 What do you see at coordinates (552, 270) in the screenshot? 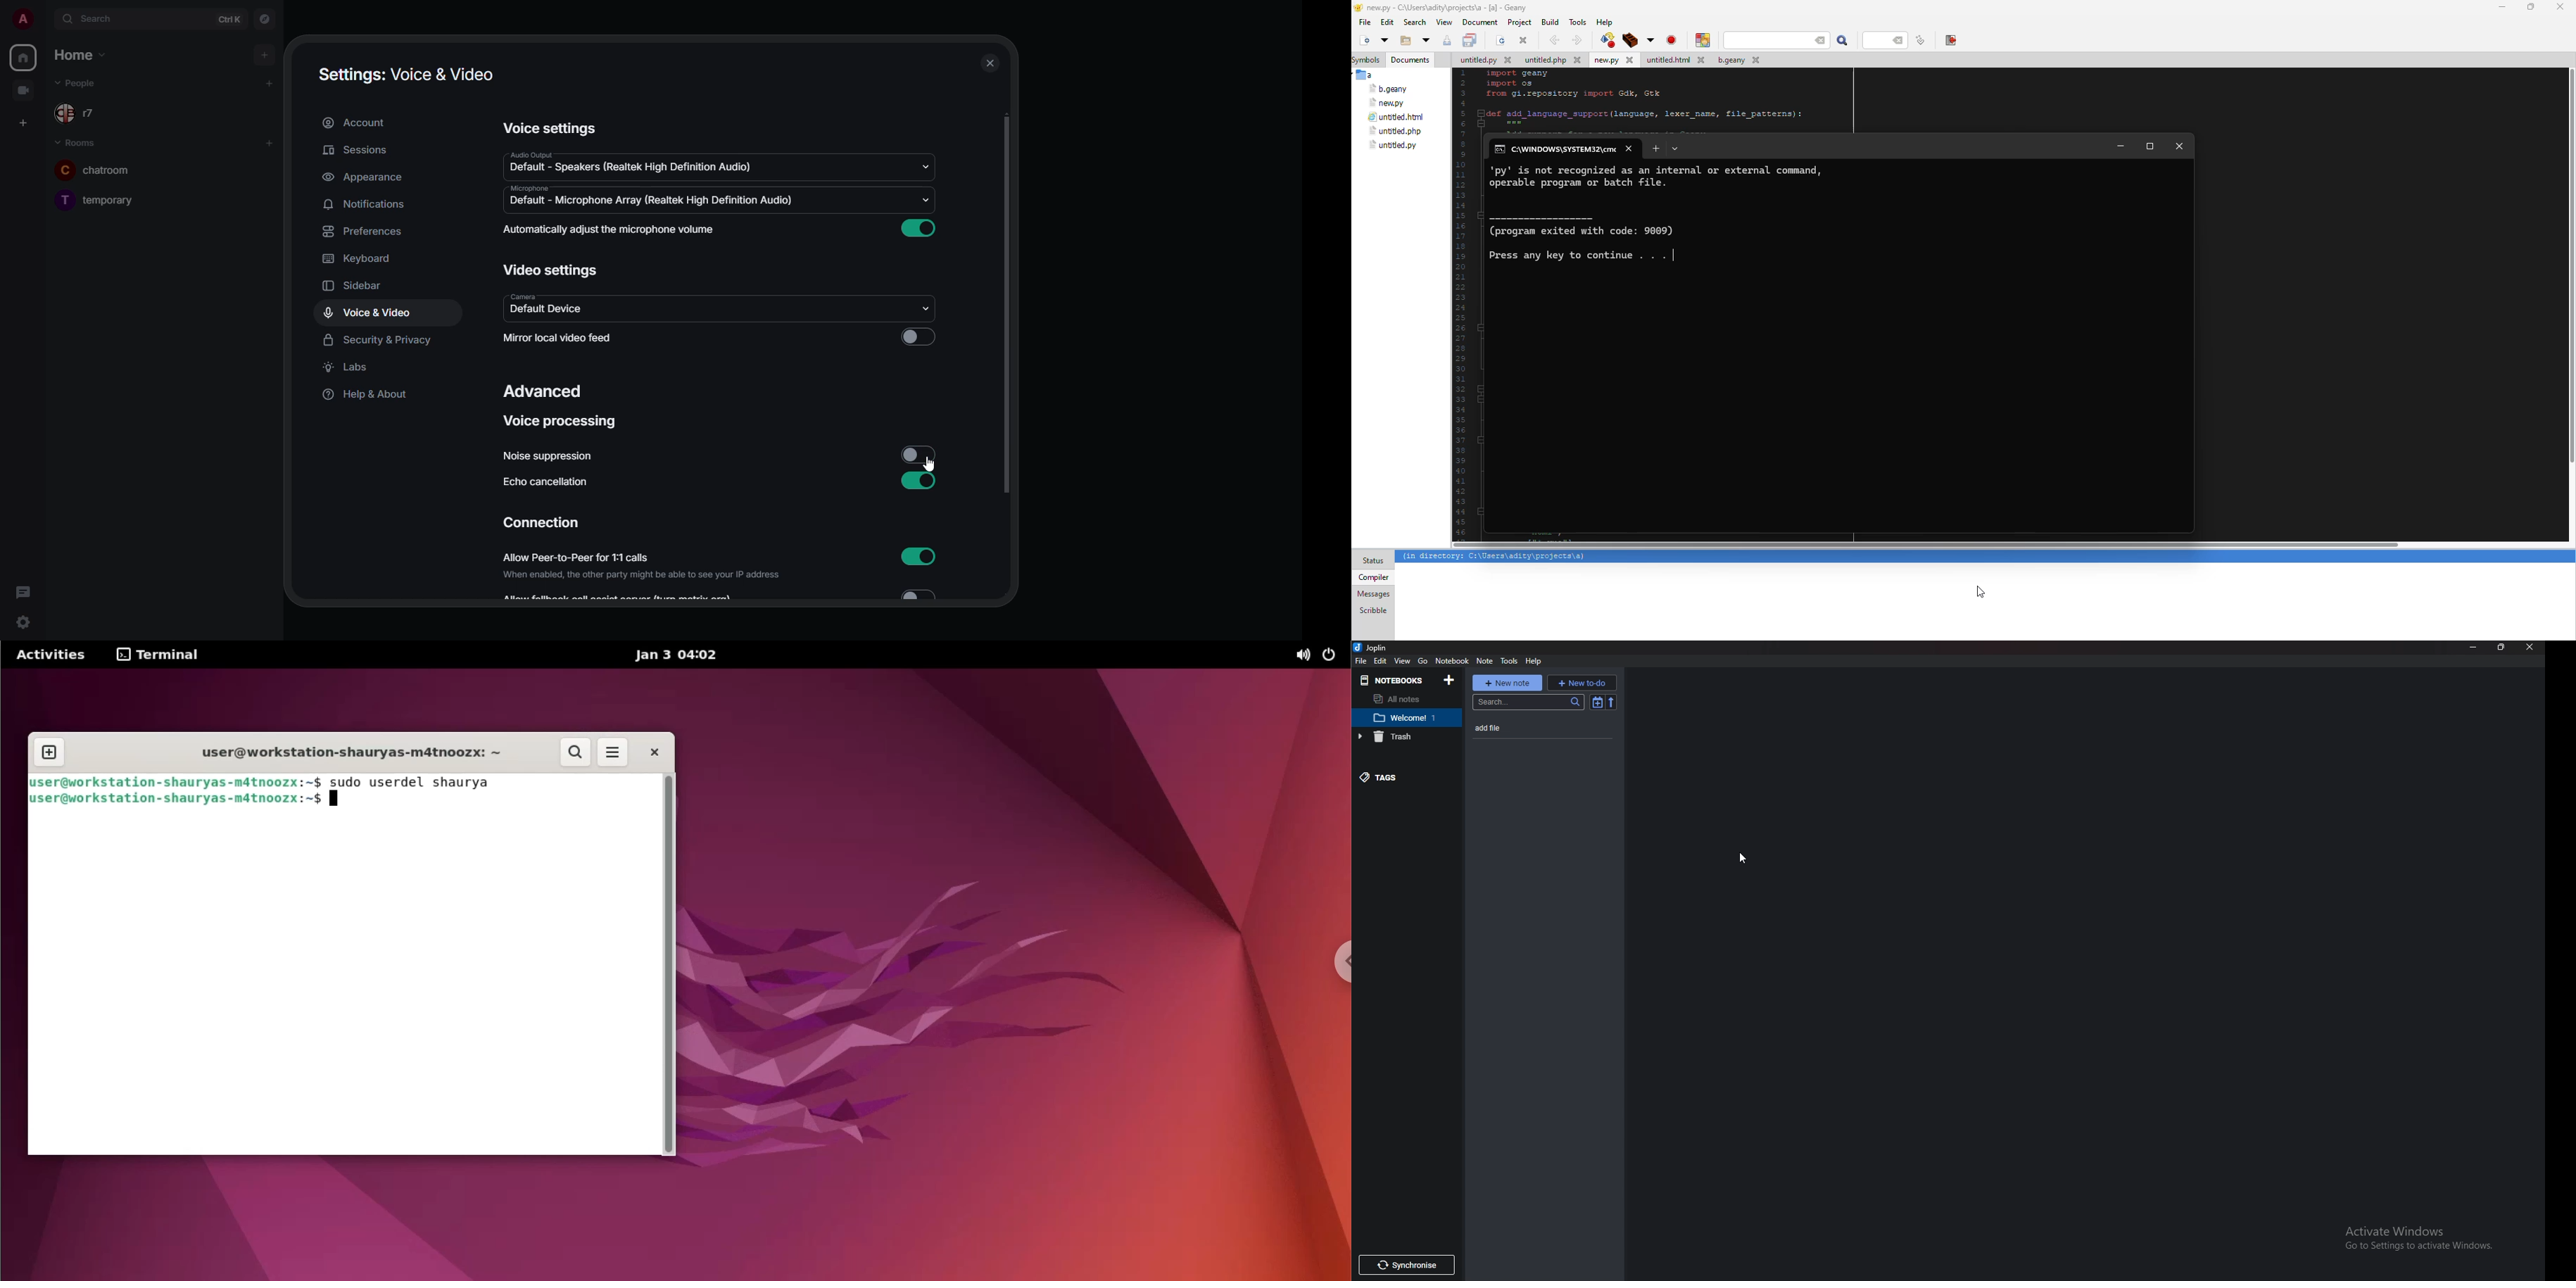
I see `video settings` at bounding box center [552, 270].